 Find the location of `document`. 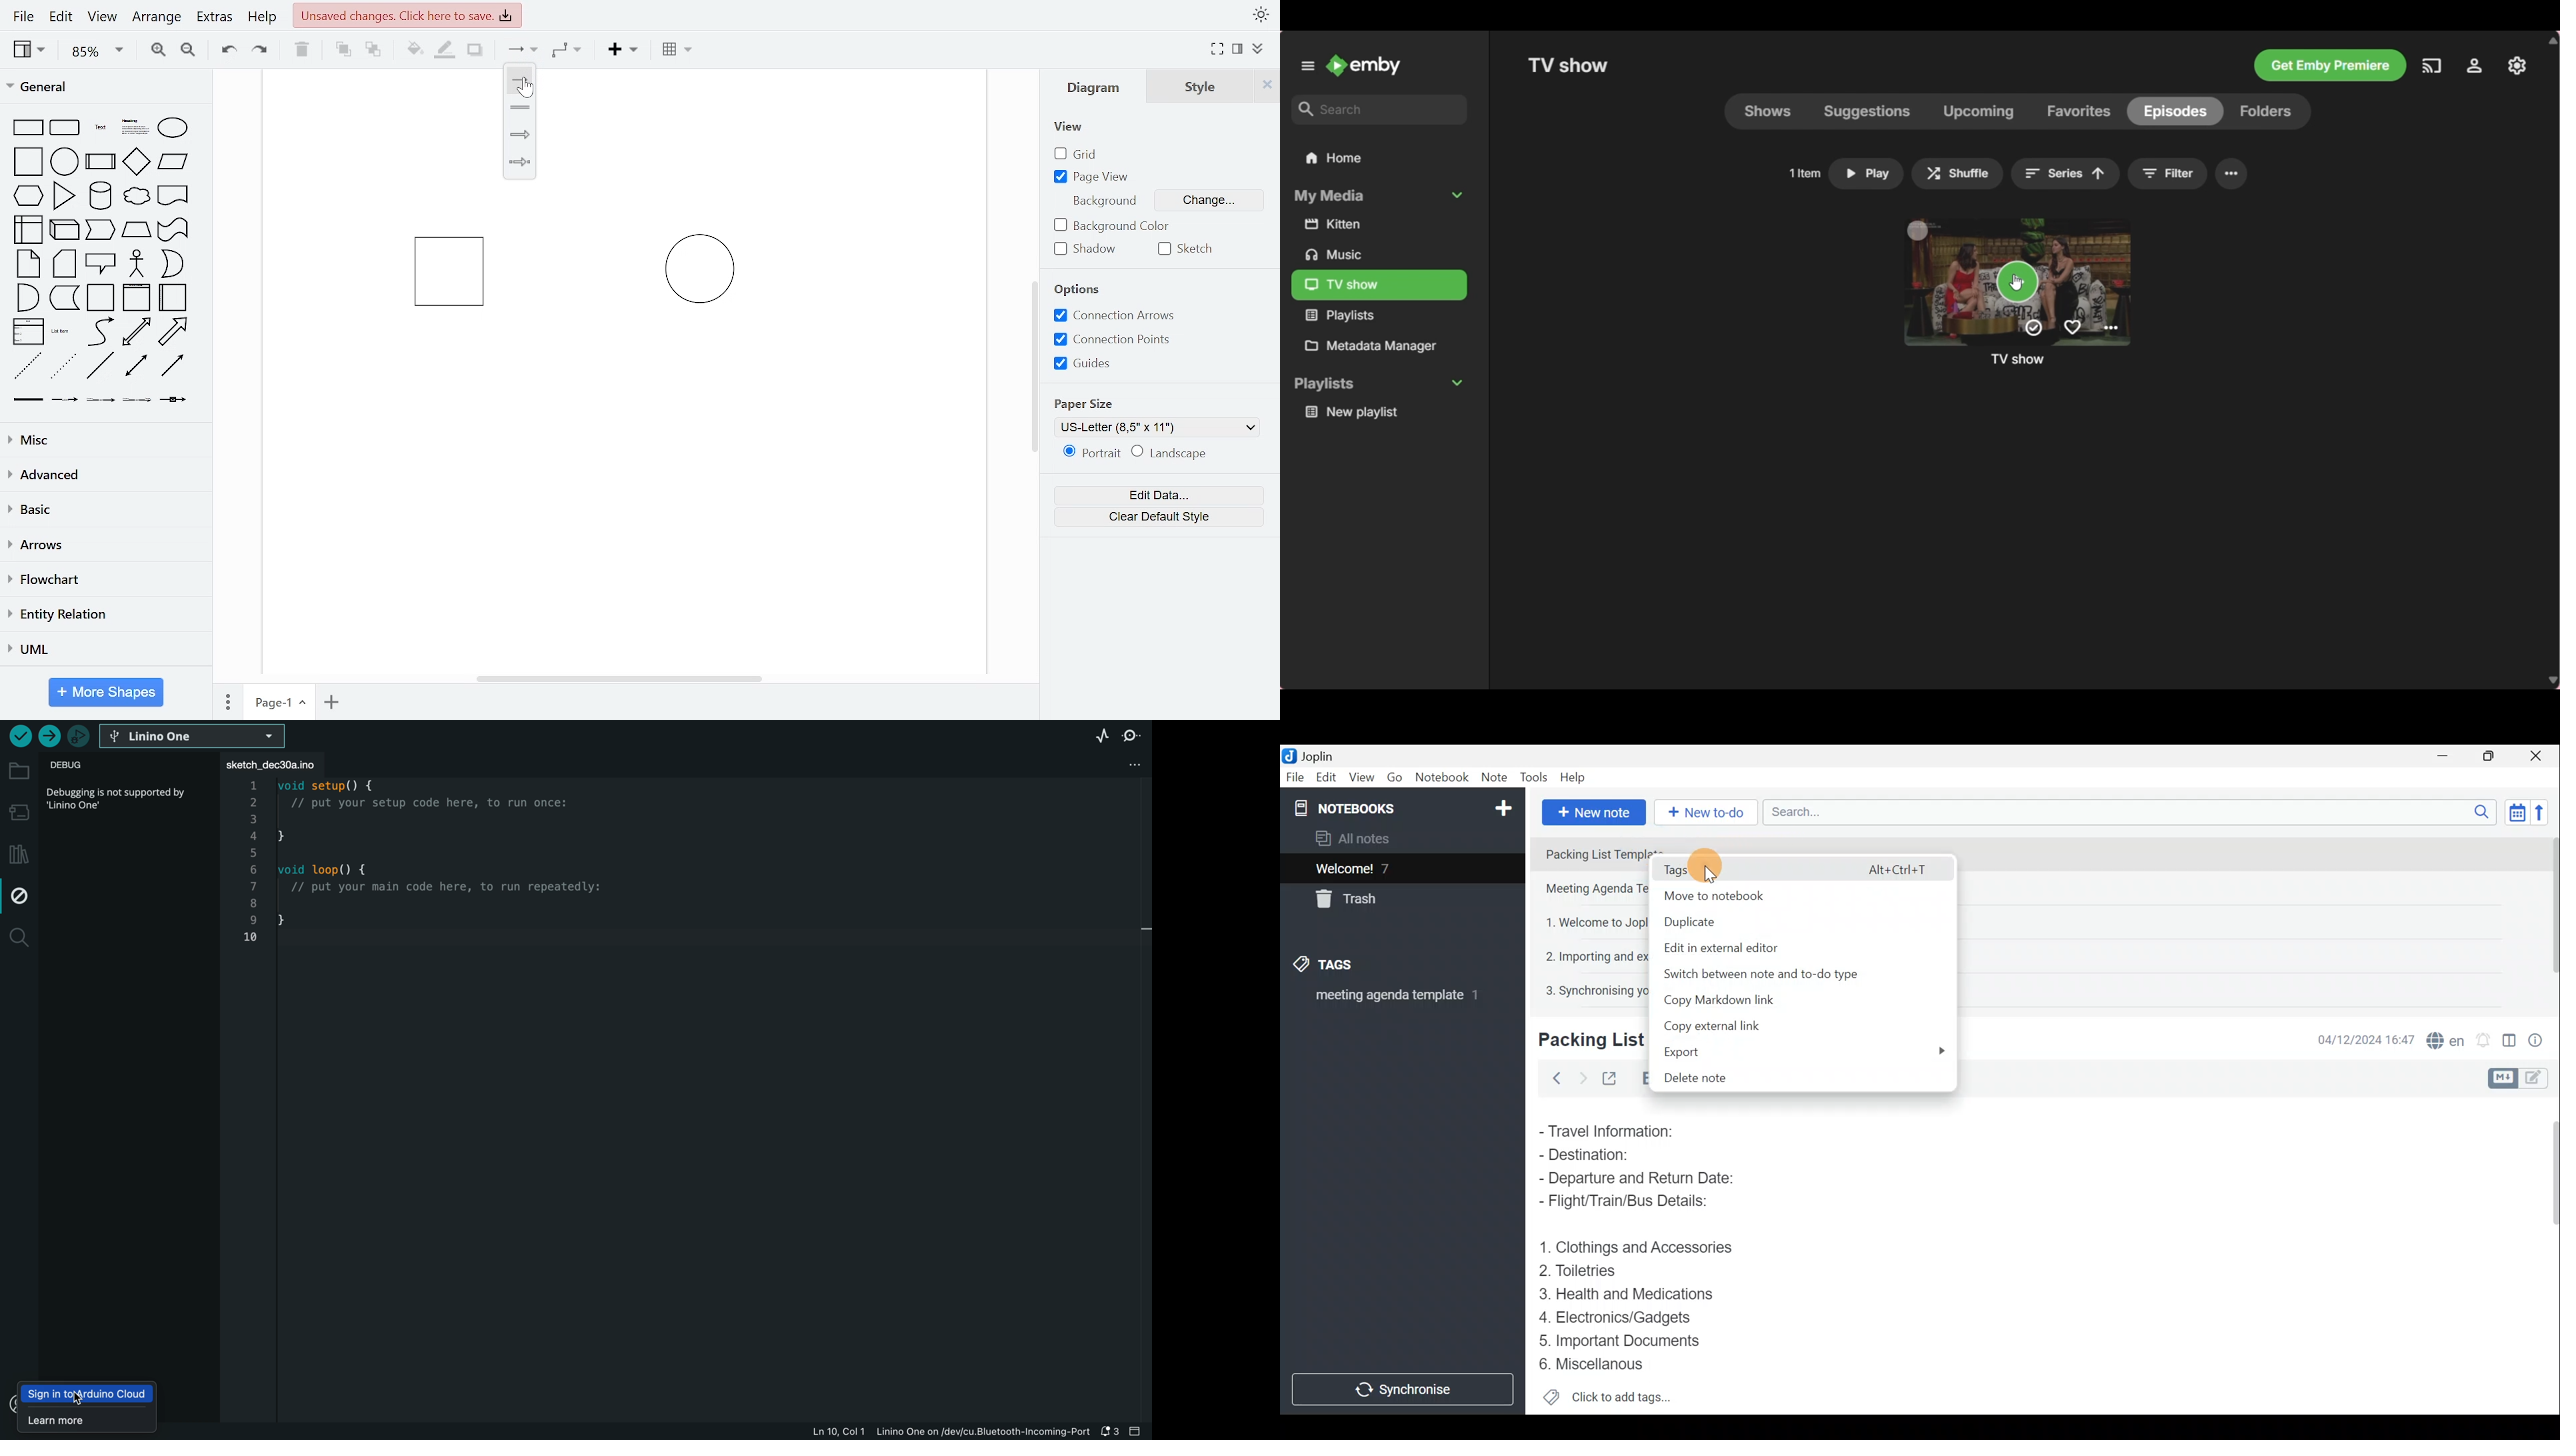

document is located at coordinates (174, 194).